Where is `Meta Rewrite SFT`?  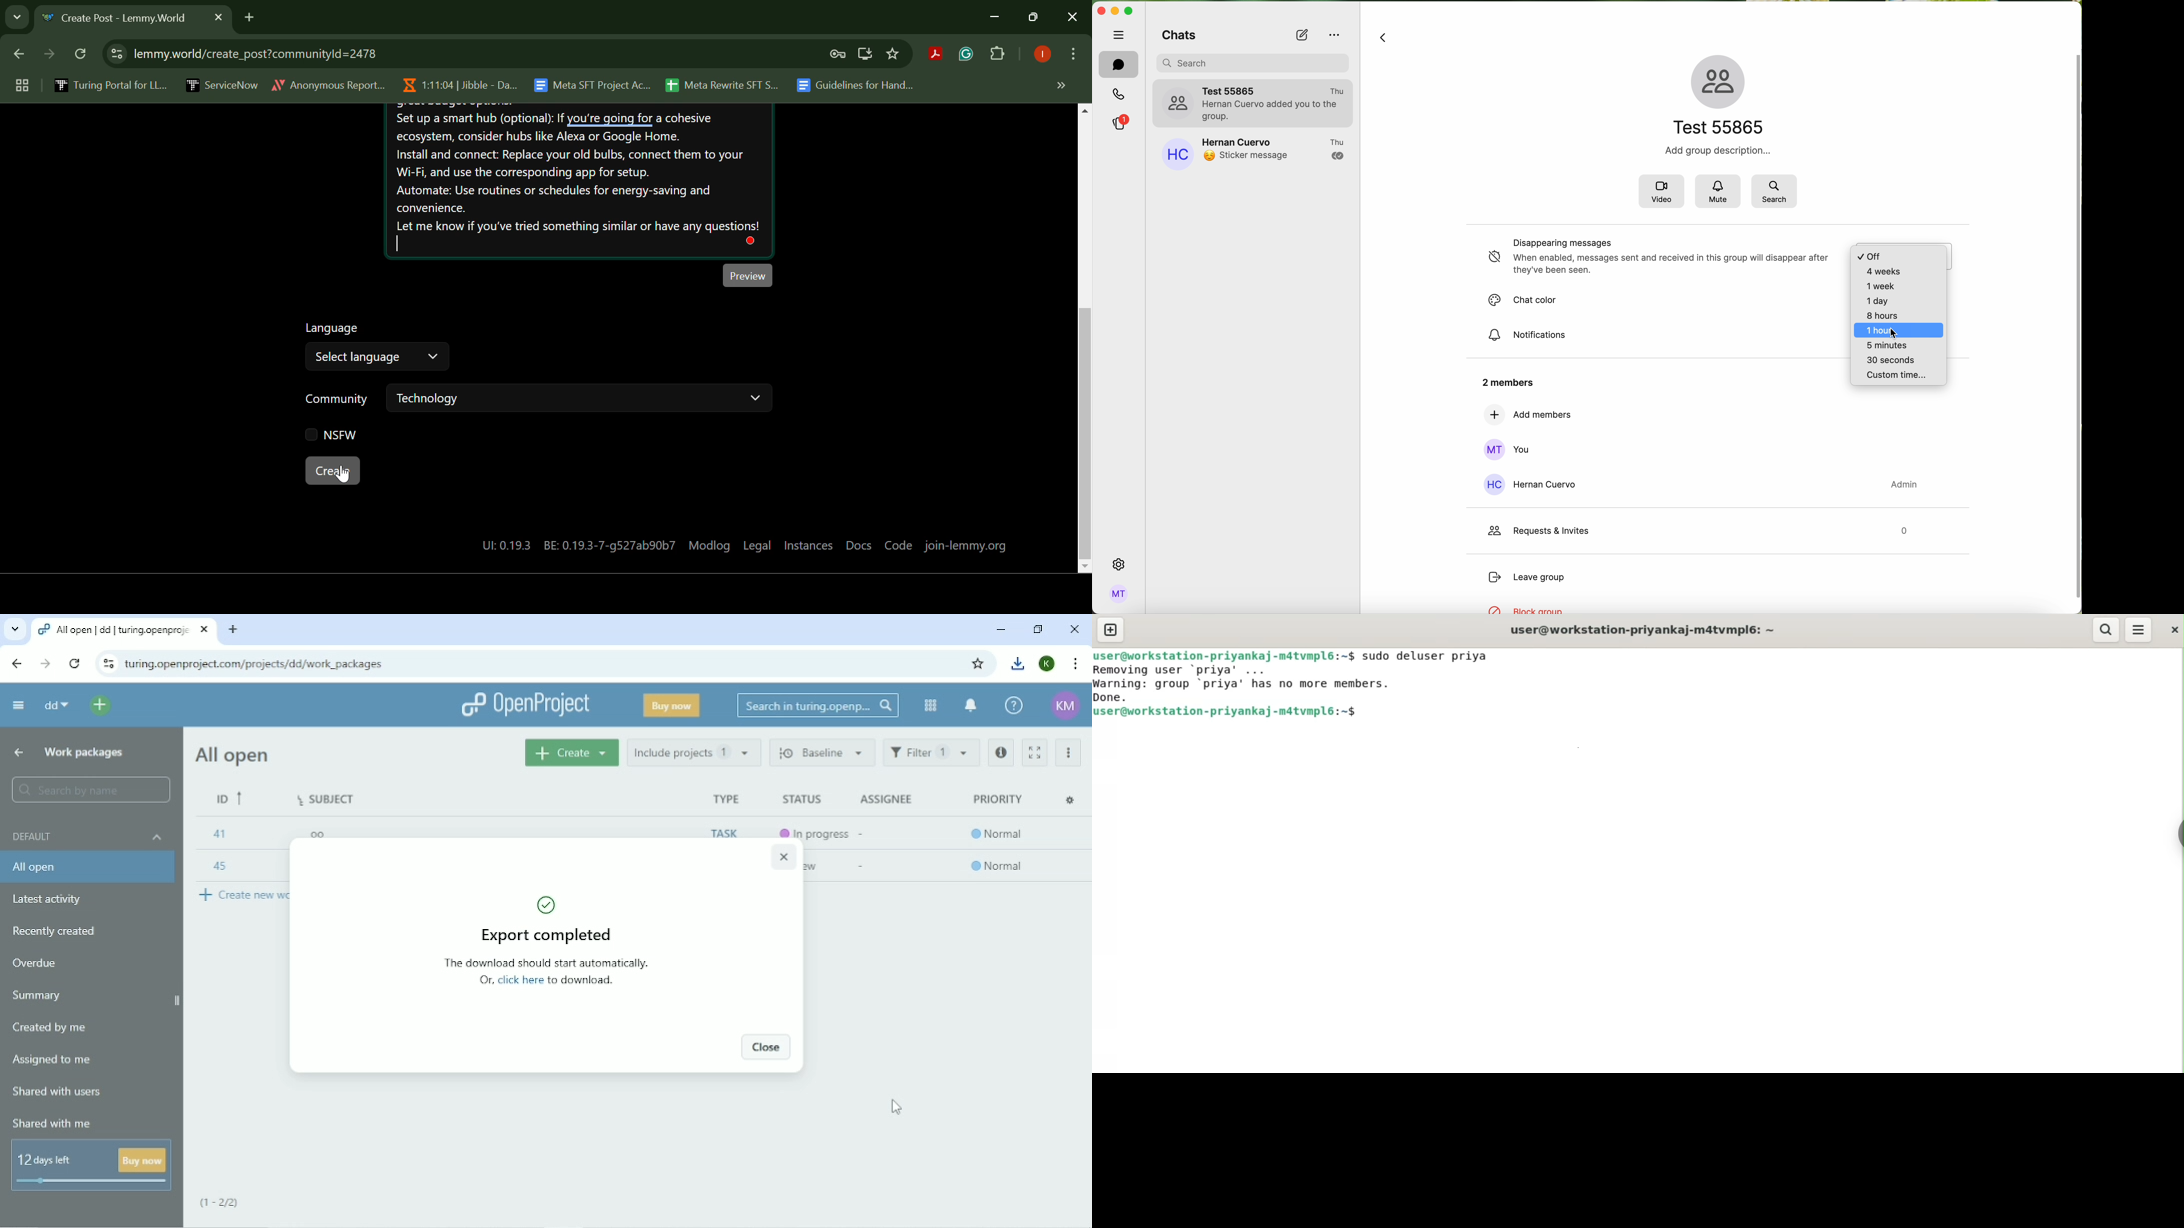
Meta Rewrite SFT is located at coordinates (726, 84).